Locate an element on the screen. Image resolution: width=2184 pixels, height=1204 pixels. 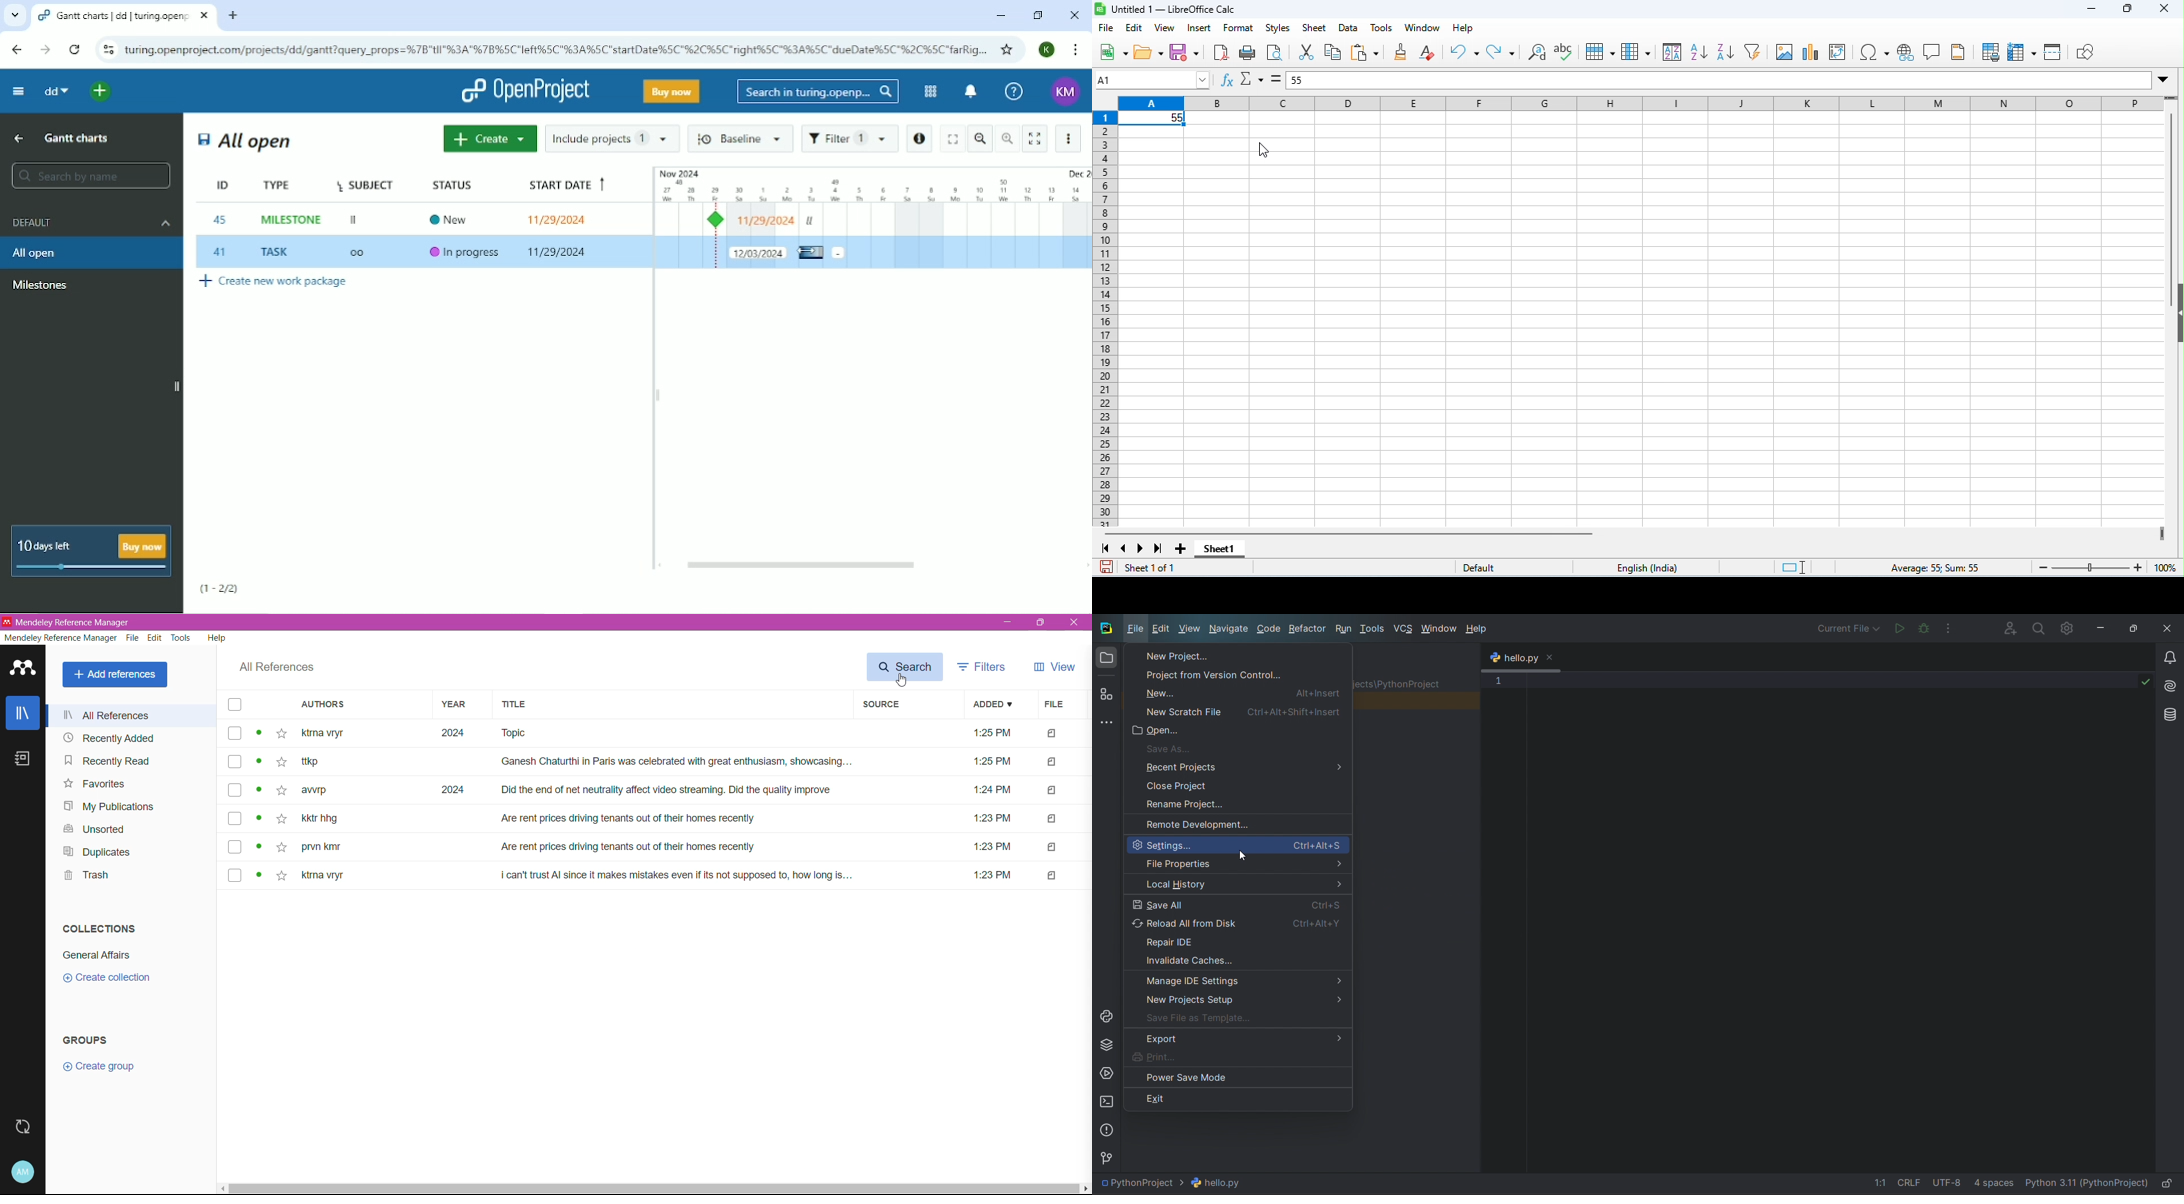
New duration is located at coordinates (758, 252).